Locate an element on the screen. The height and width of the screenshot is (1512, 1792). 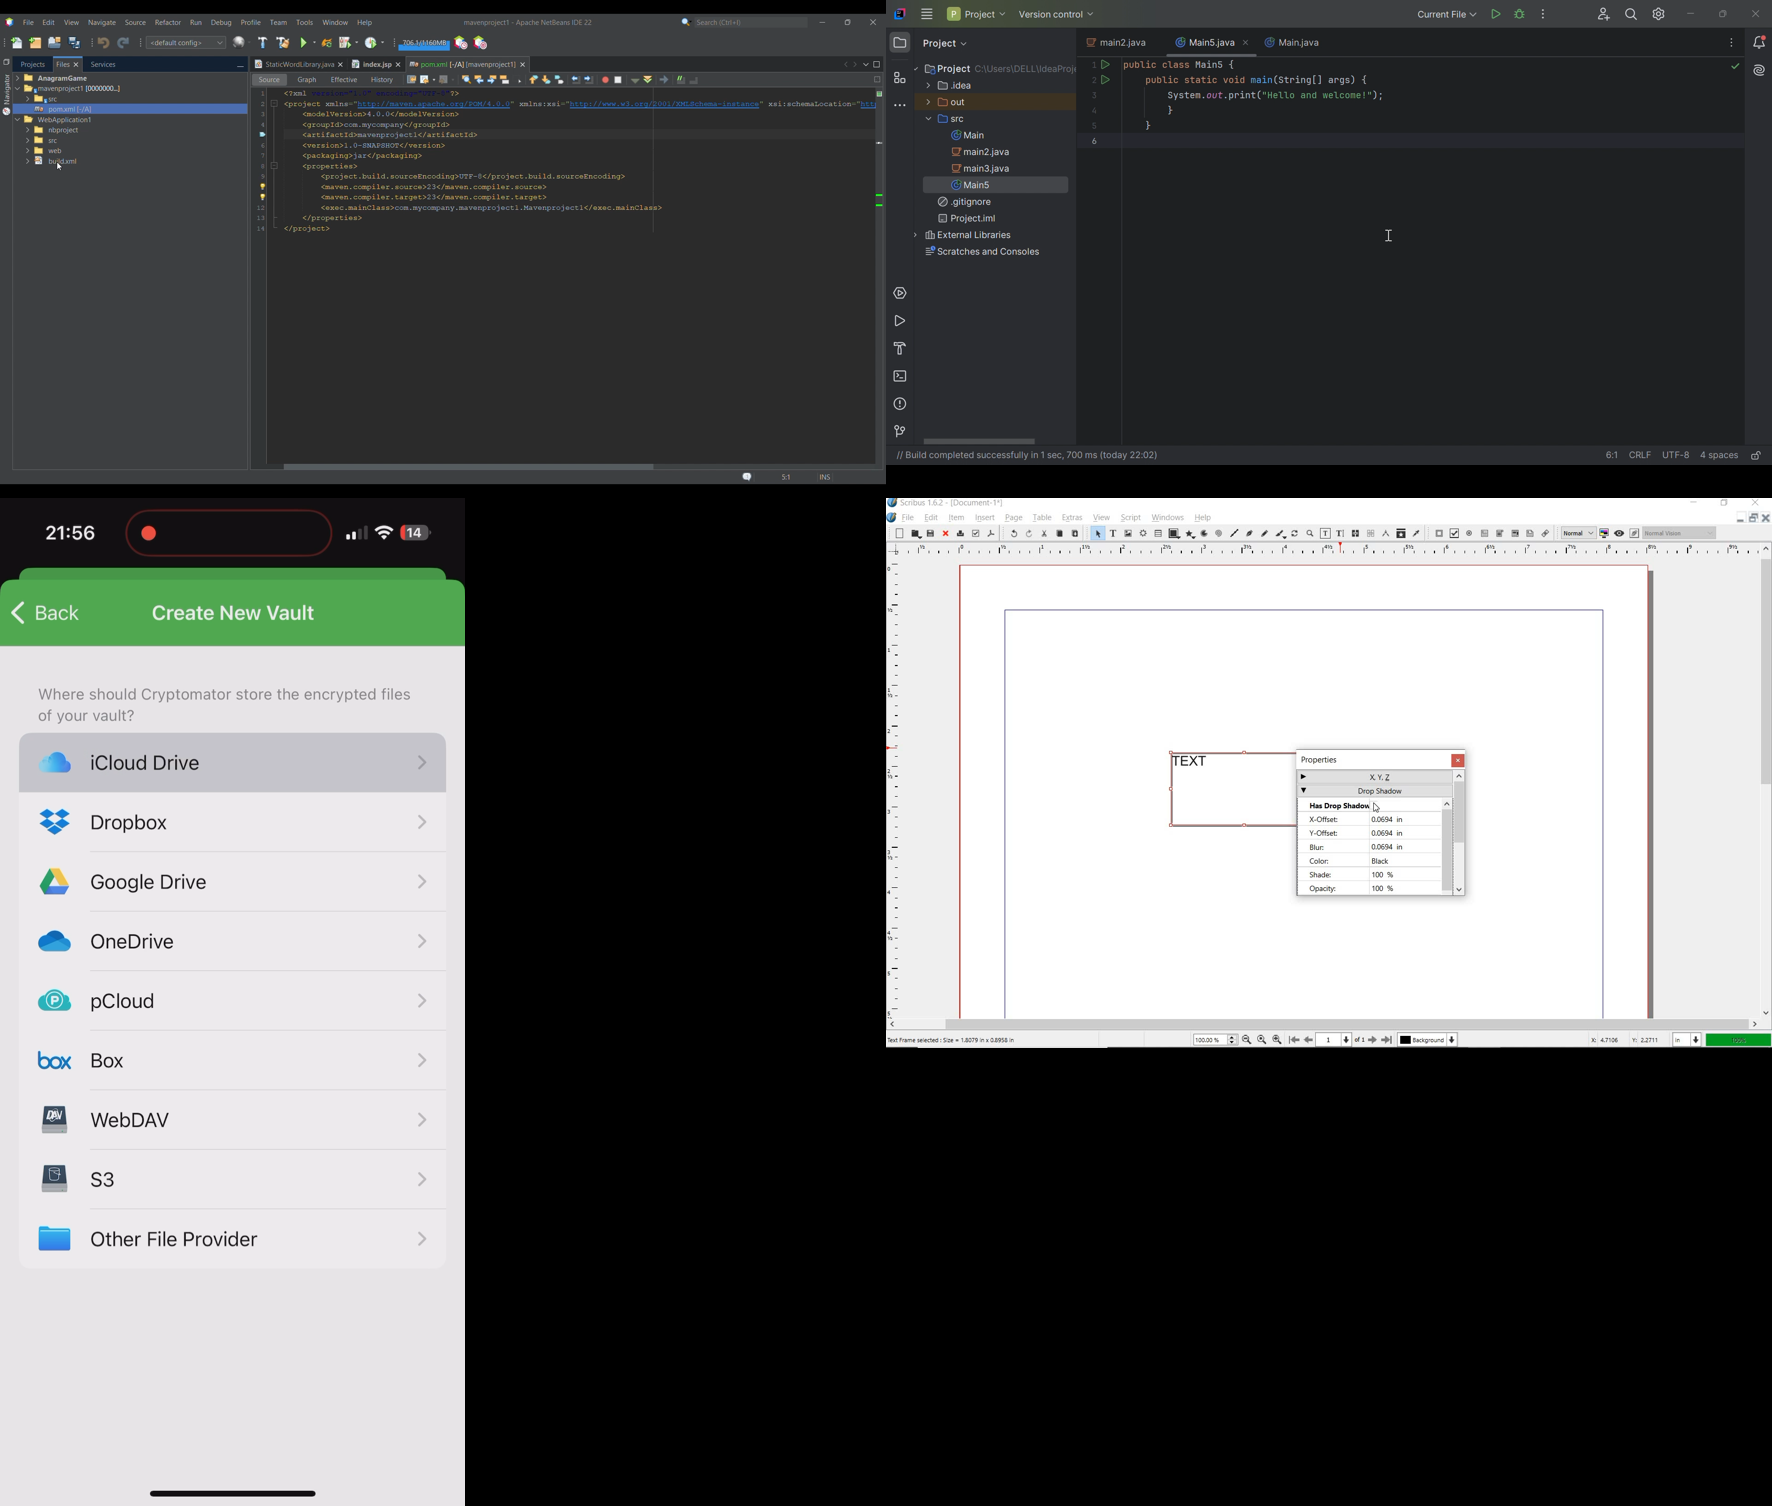
select item is located at coordinates (1096, 533).